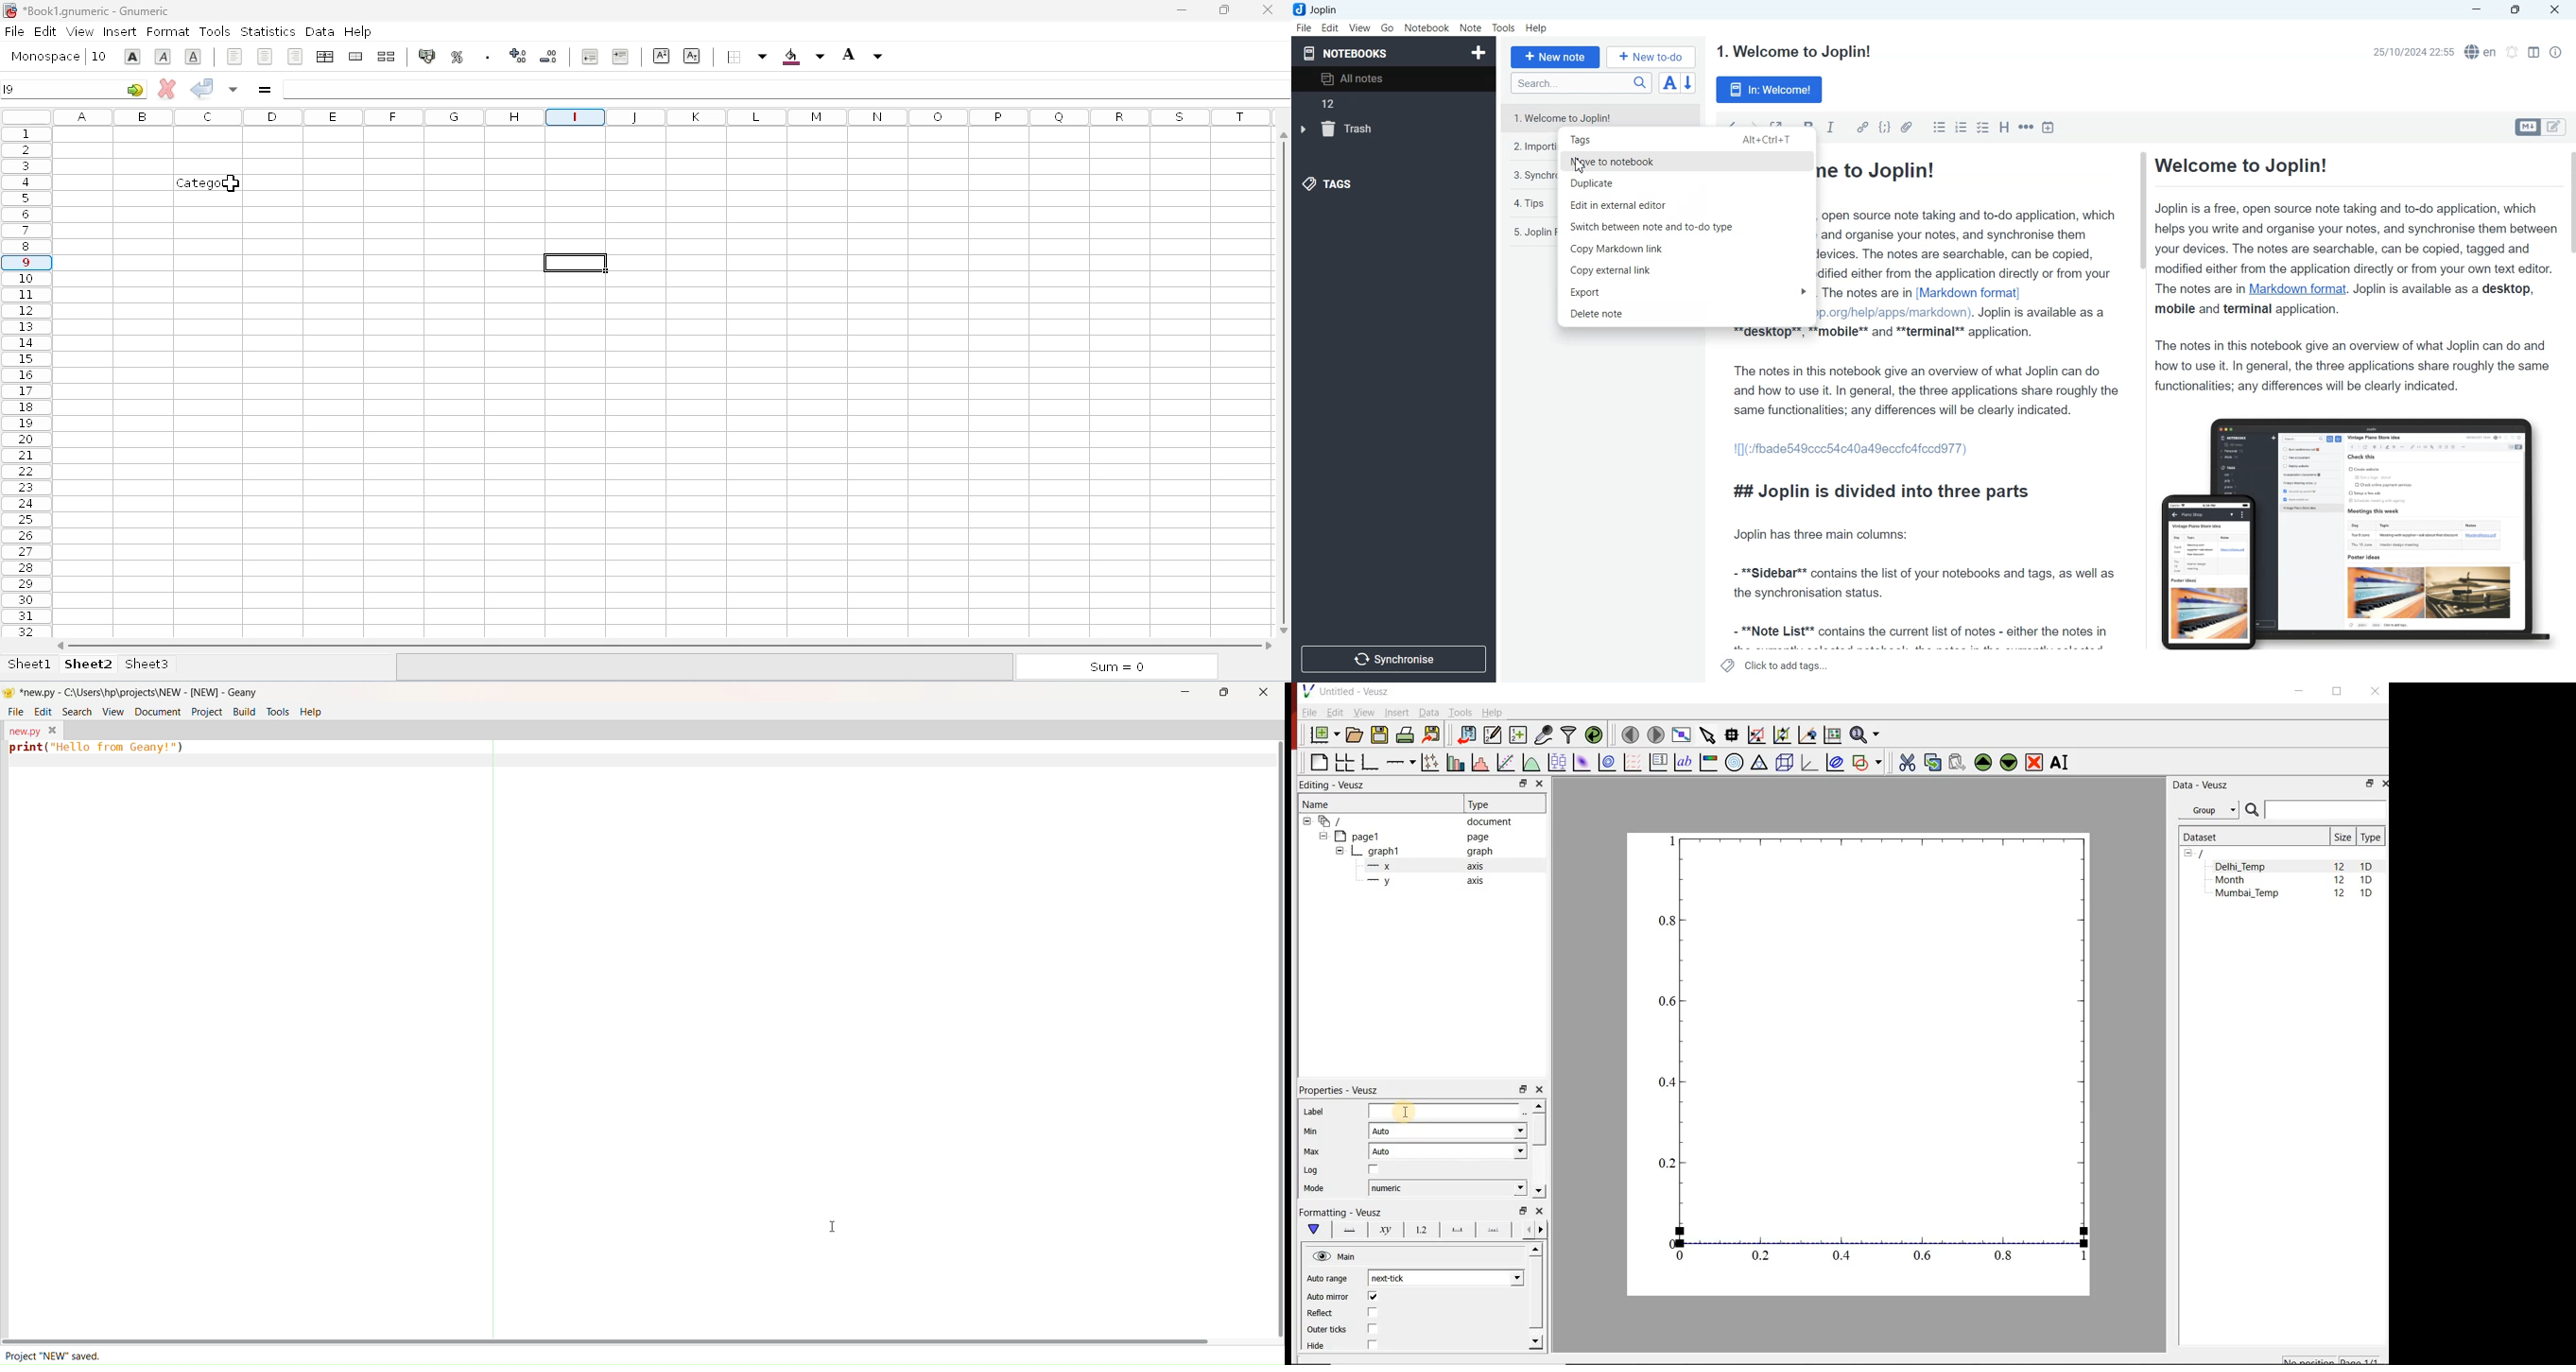  Describe the element at coordinates (1867, 764) in the screenshot. I see `add a shape to the plot` at that location.